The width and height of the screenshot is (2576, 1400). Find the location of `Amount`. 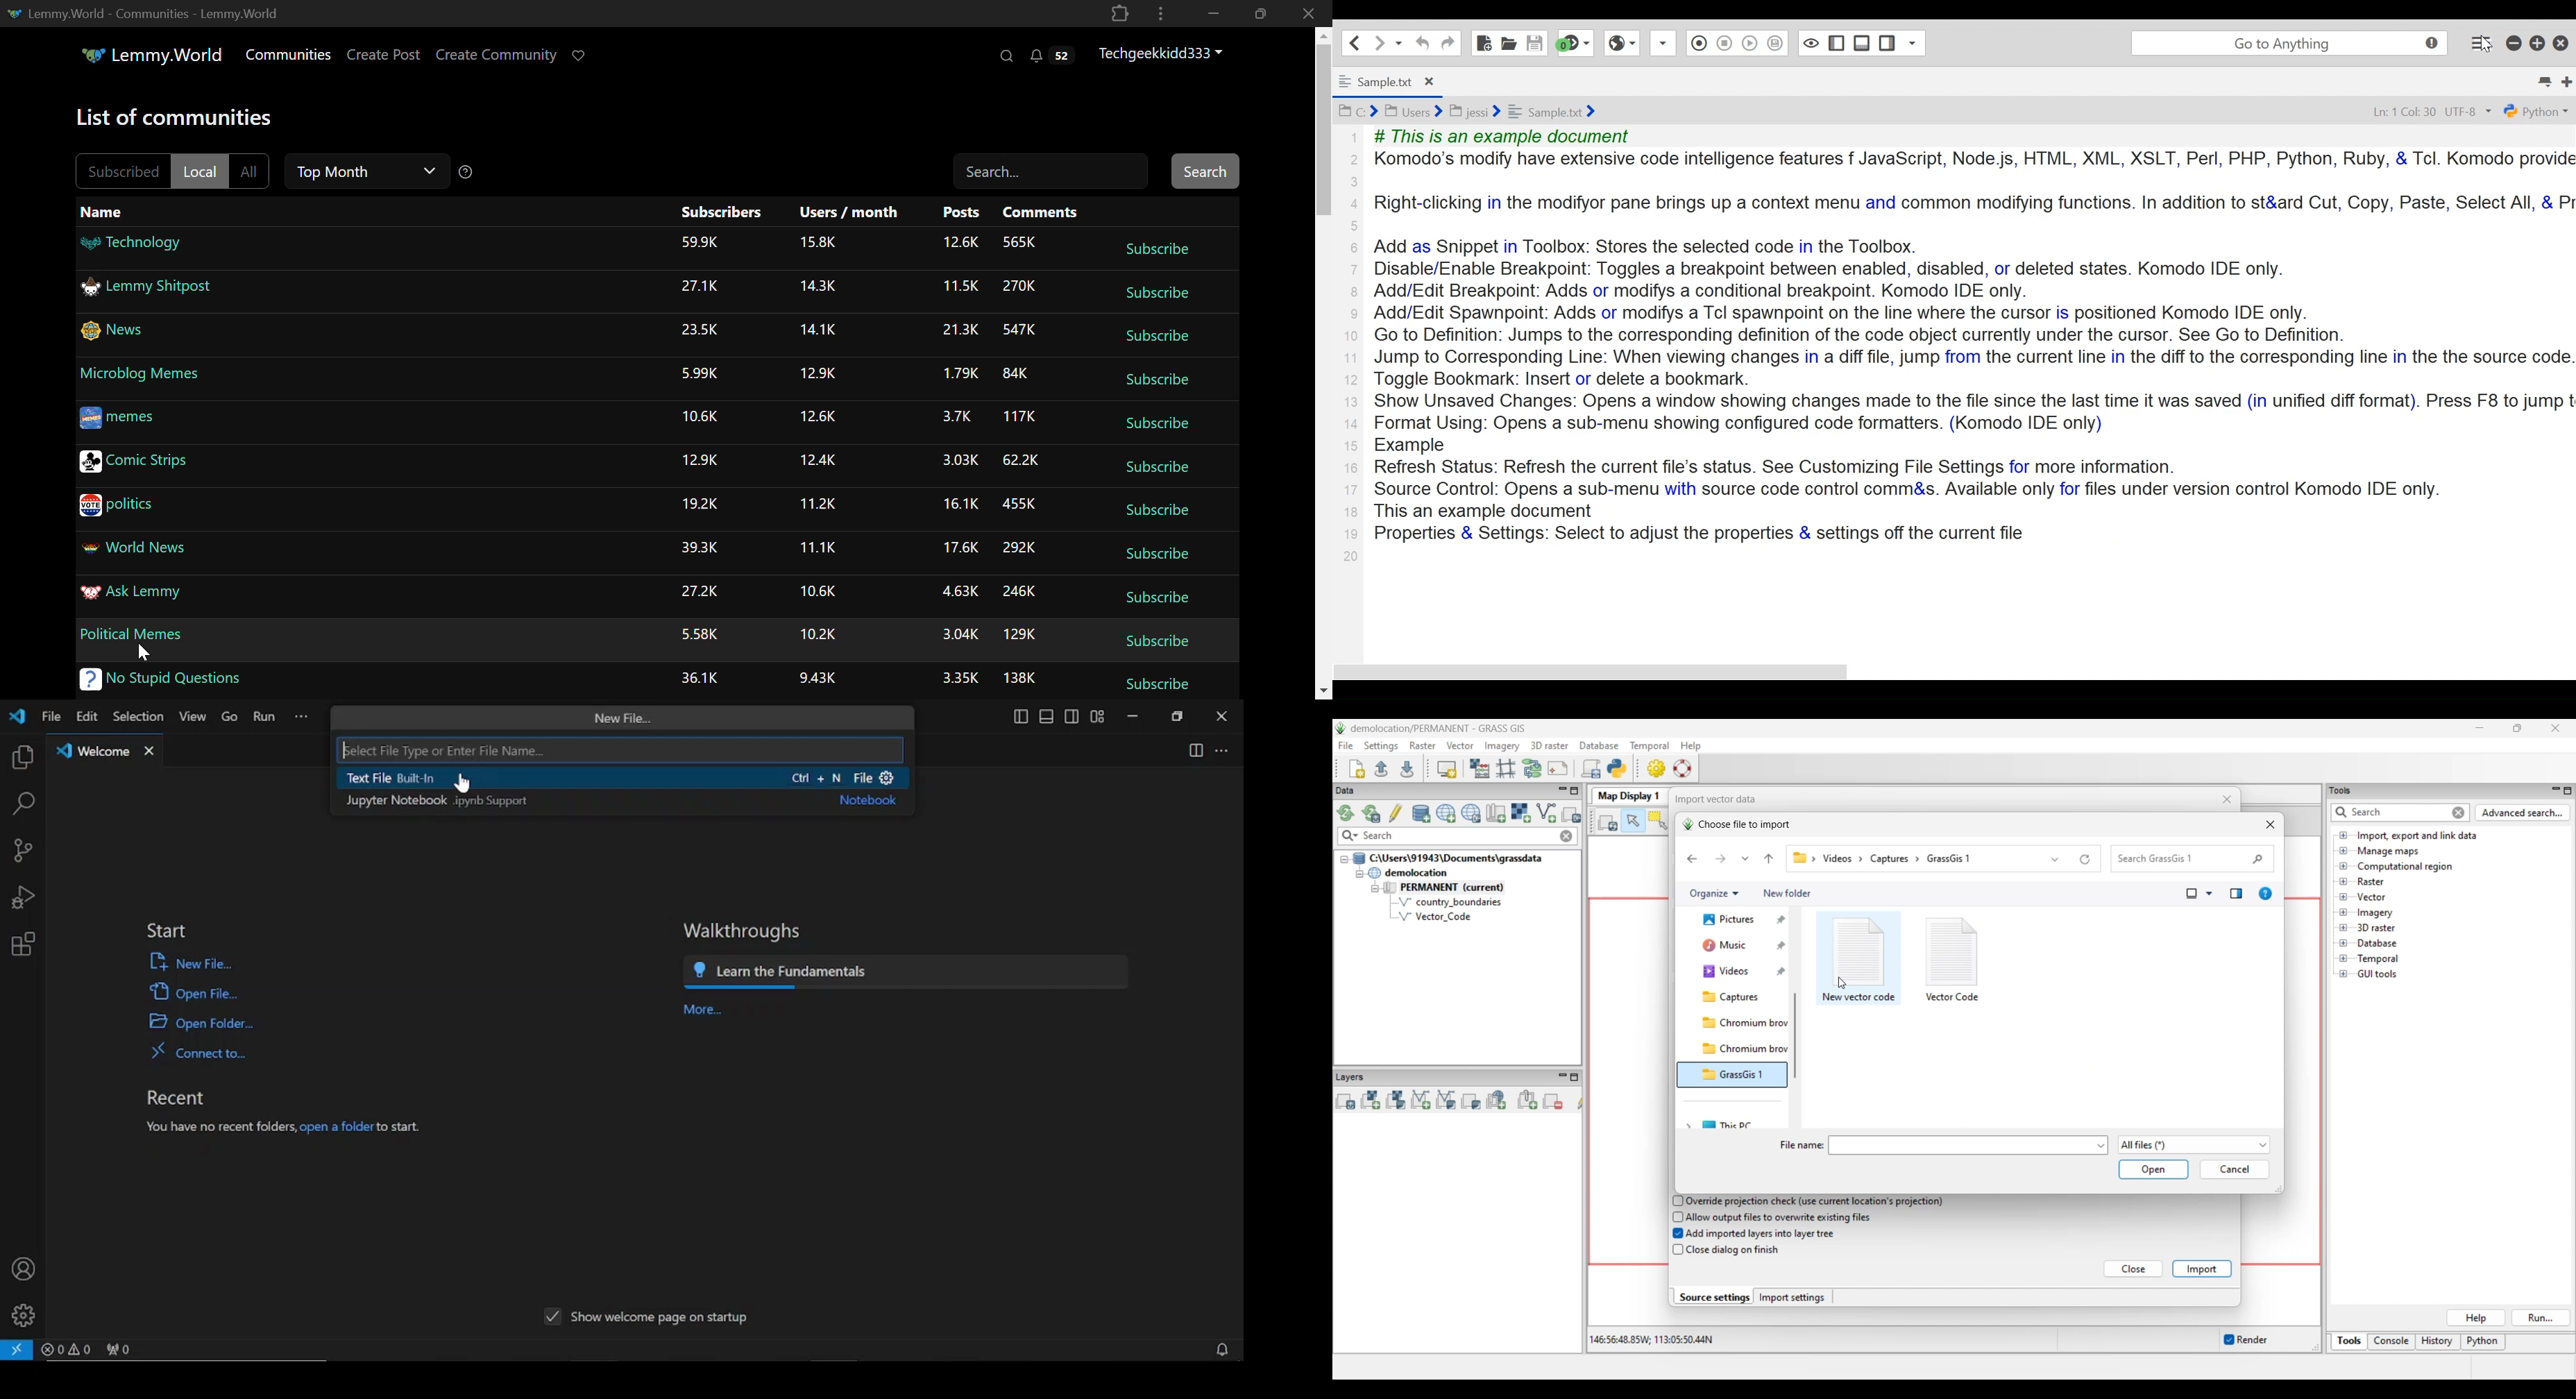

Amount is located at coordinates (1019, 545).